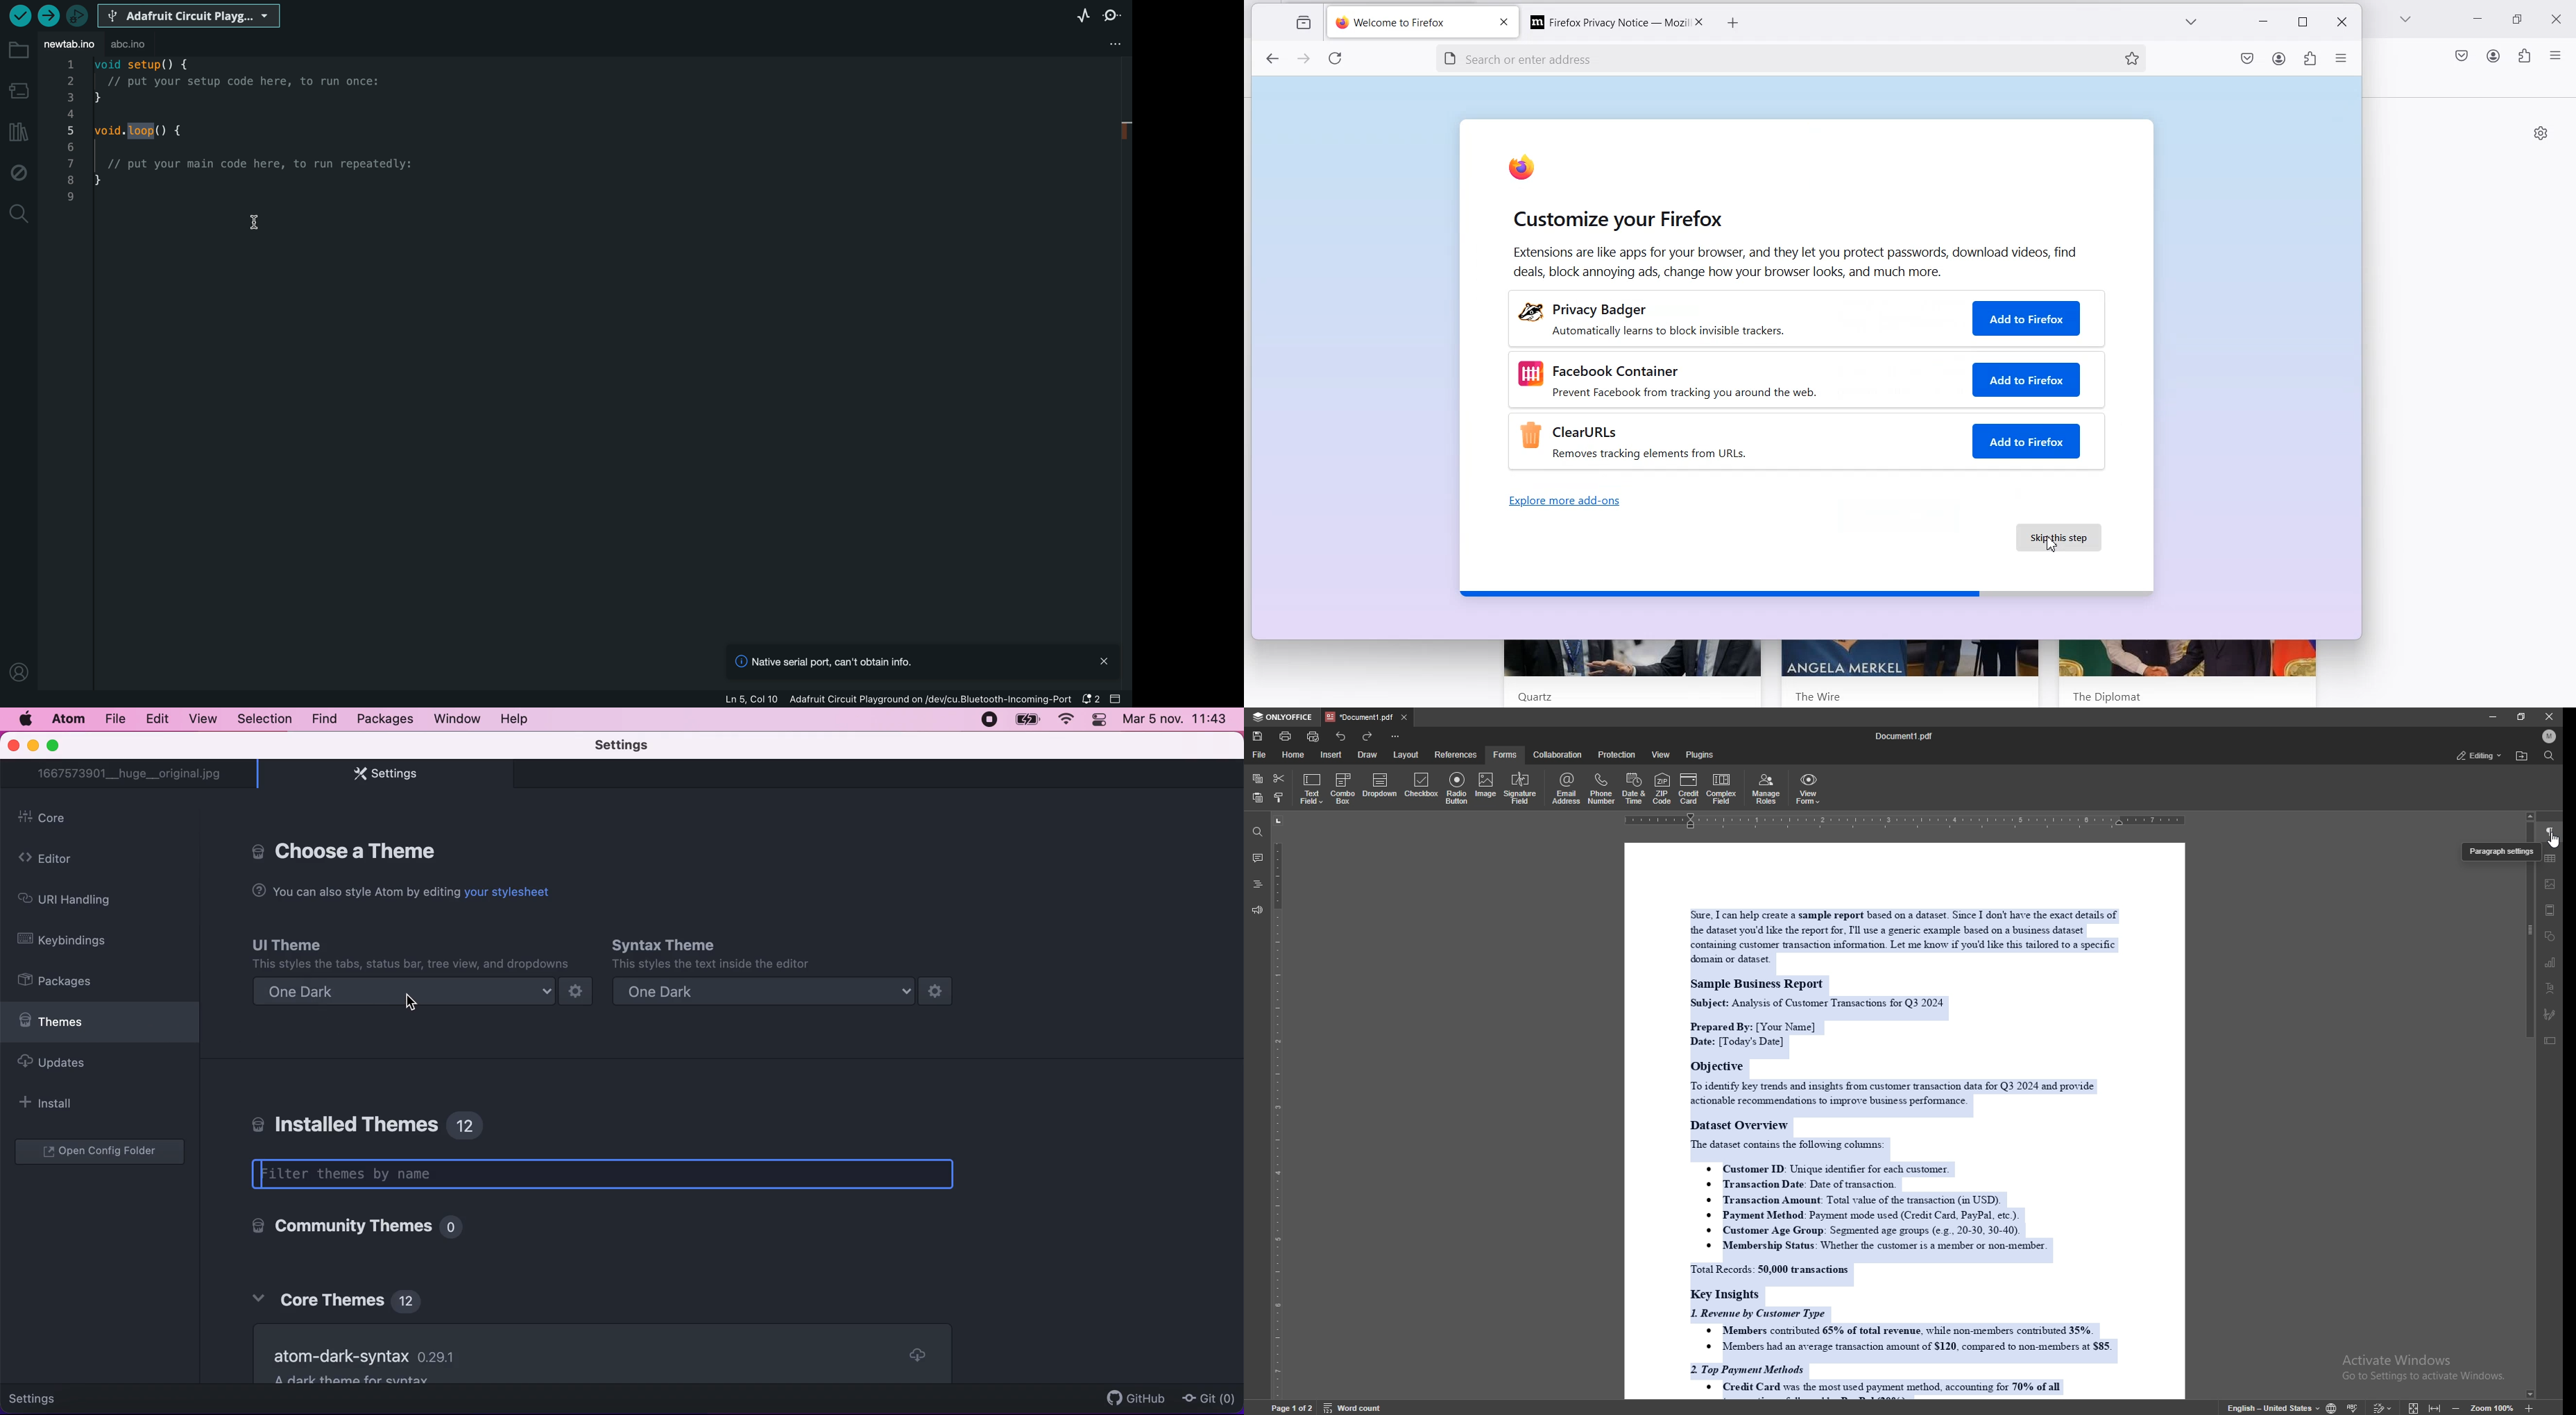  Describe the element at coordinates (2302, 22) in the screenshot. I see `restore down` at that location.